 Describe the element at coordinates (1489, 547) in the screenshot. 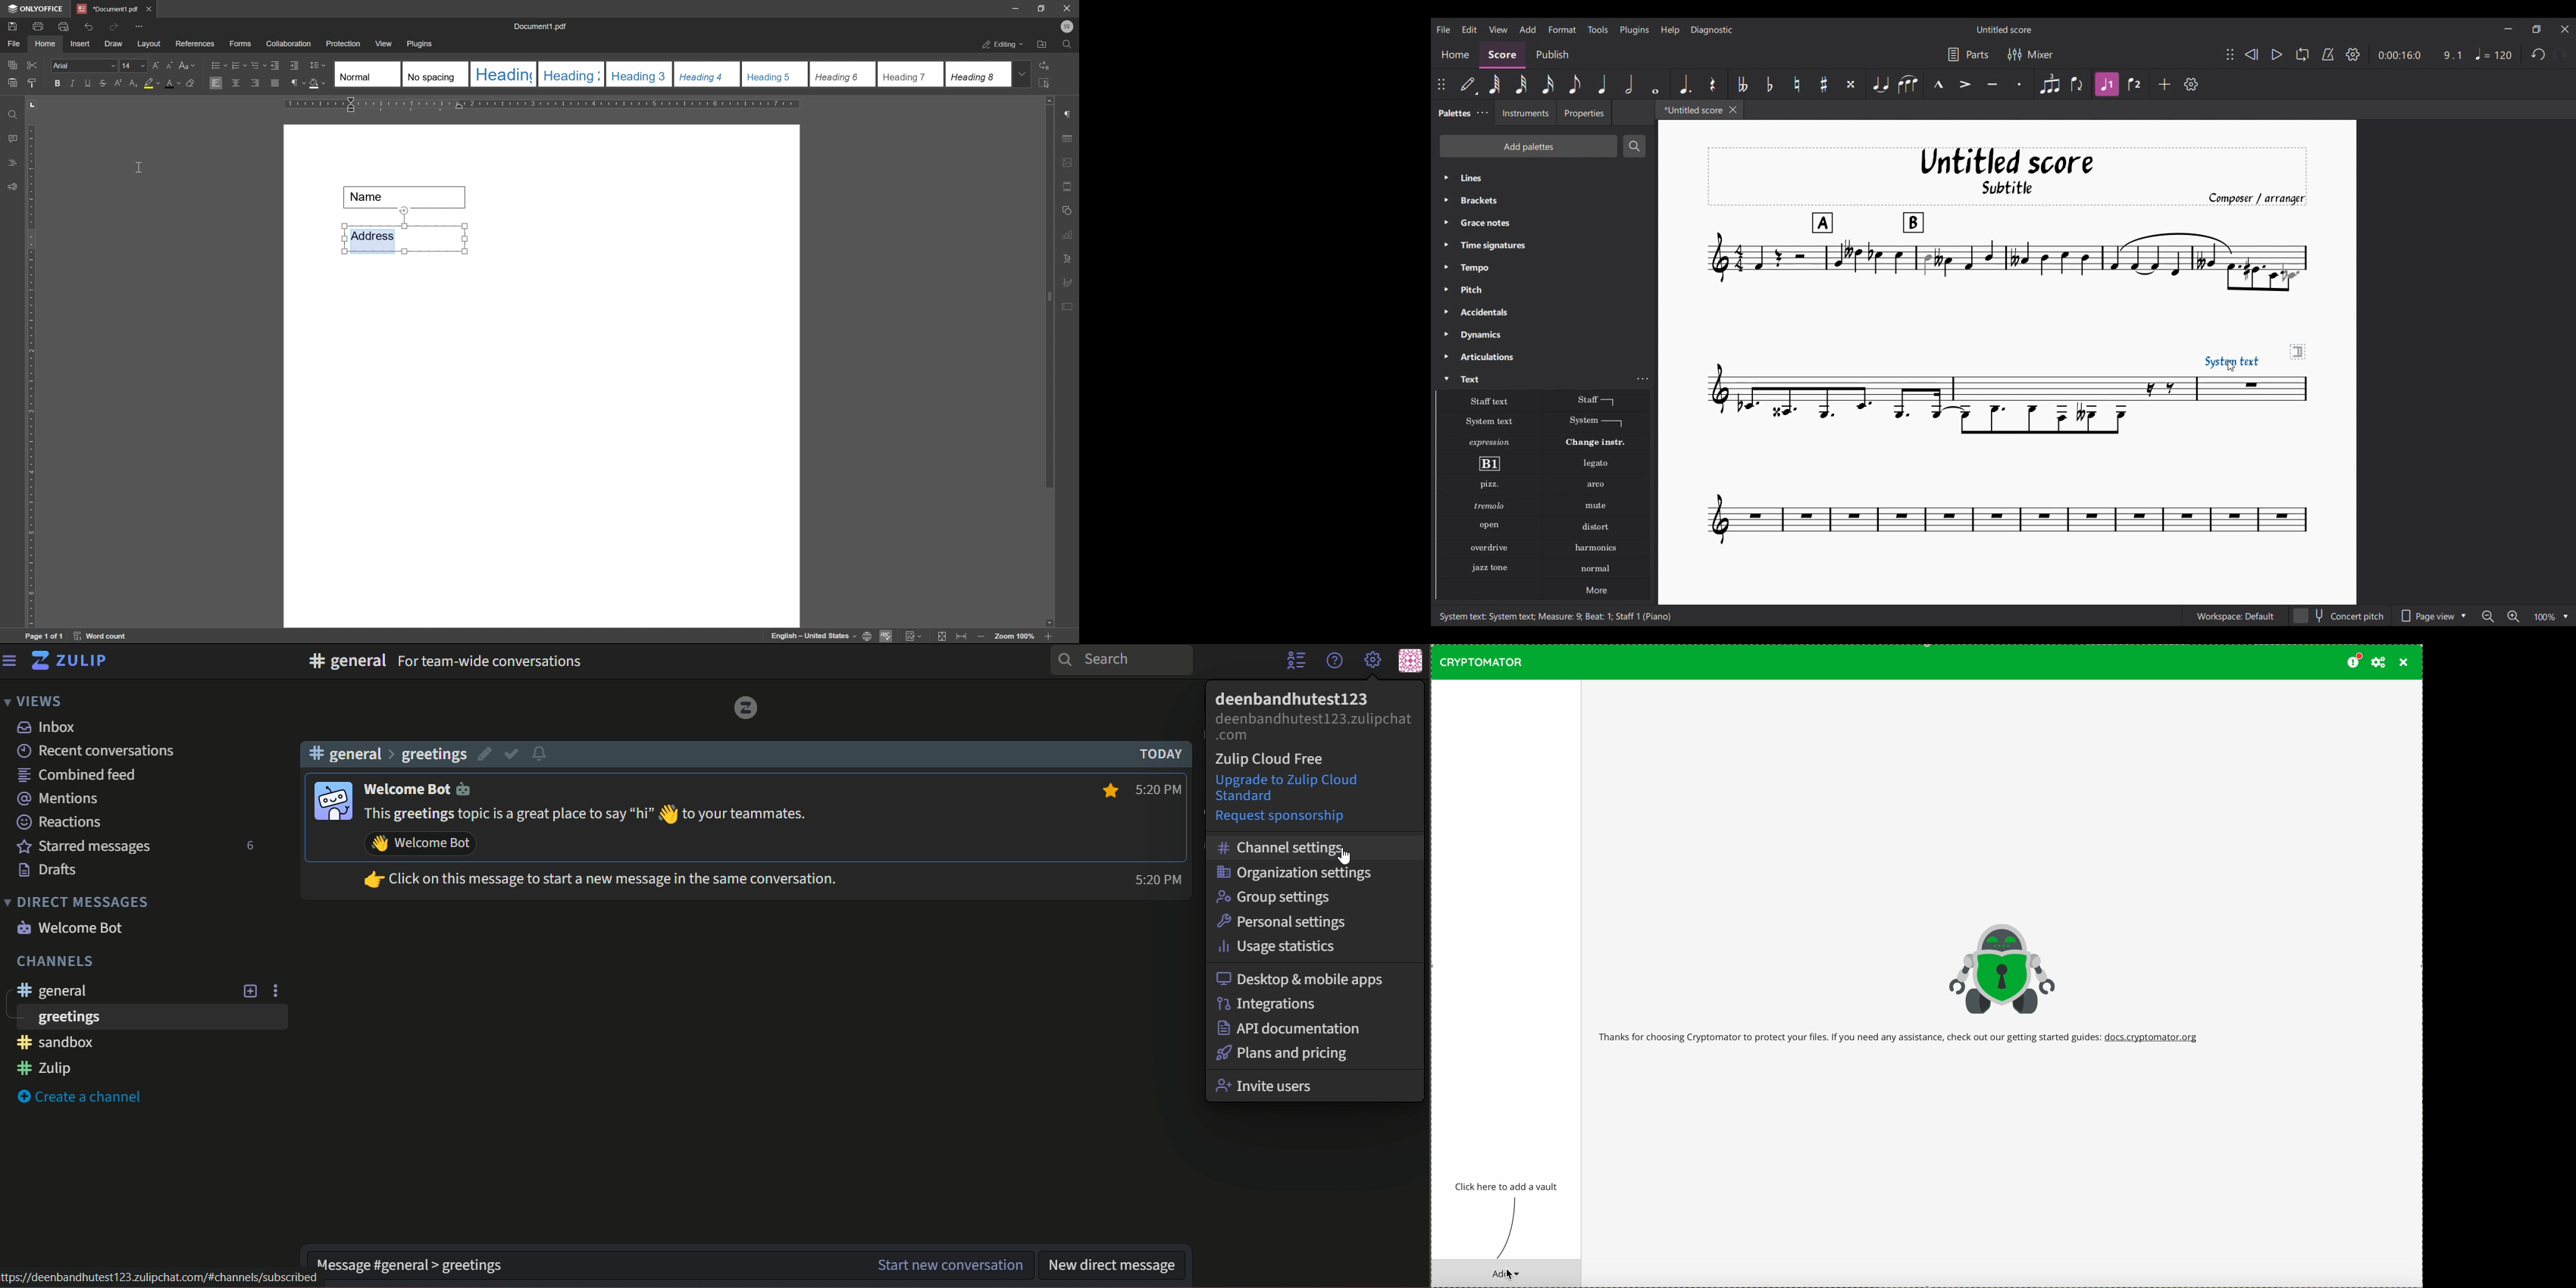

I see `Overdrive` at that location.